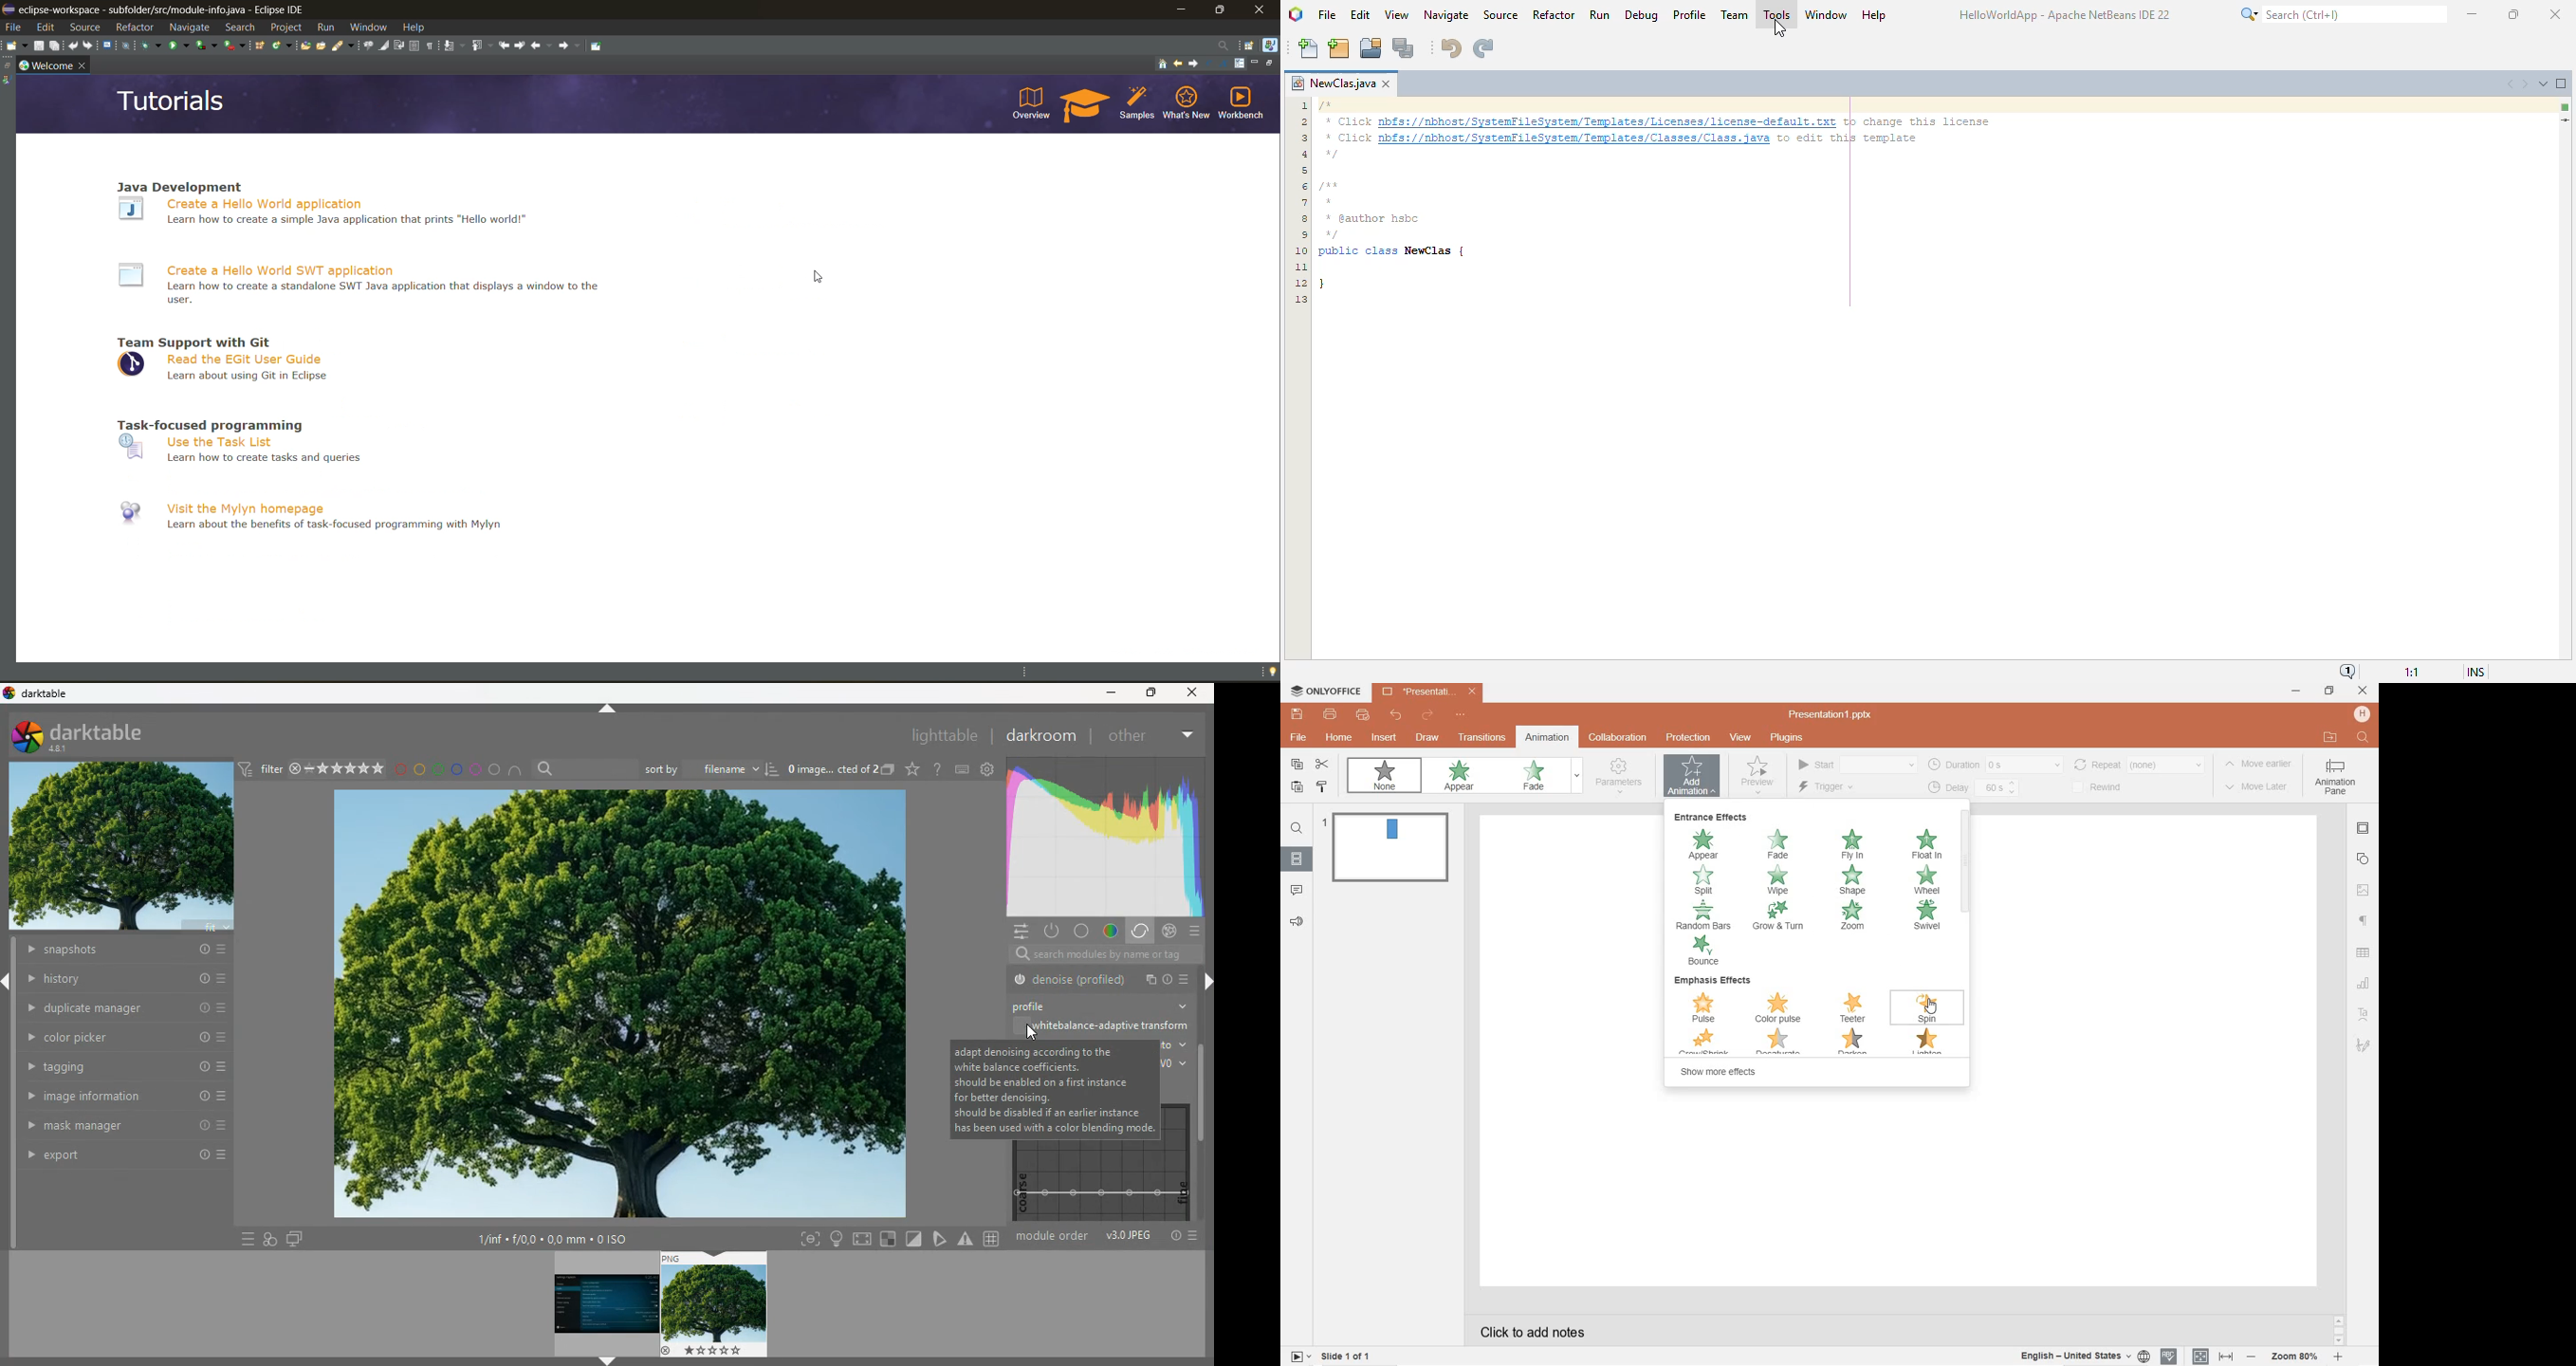 The image size is (2576, 1372). What do you see at coordinates (1296, 830) in the screenshot?
I see `find` at bounding box center [1296, 830].